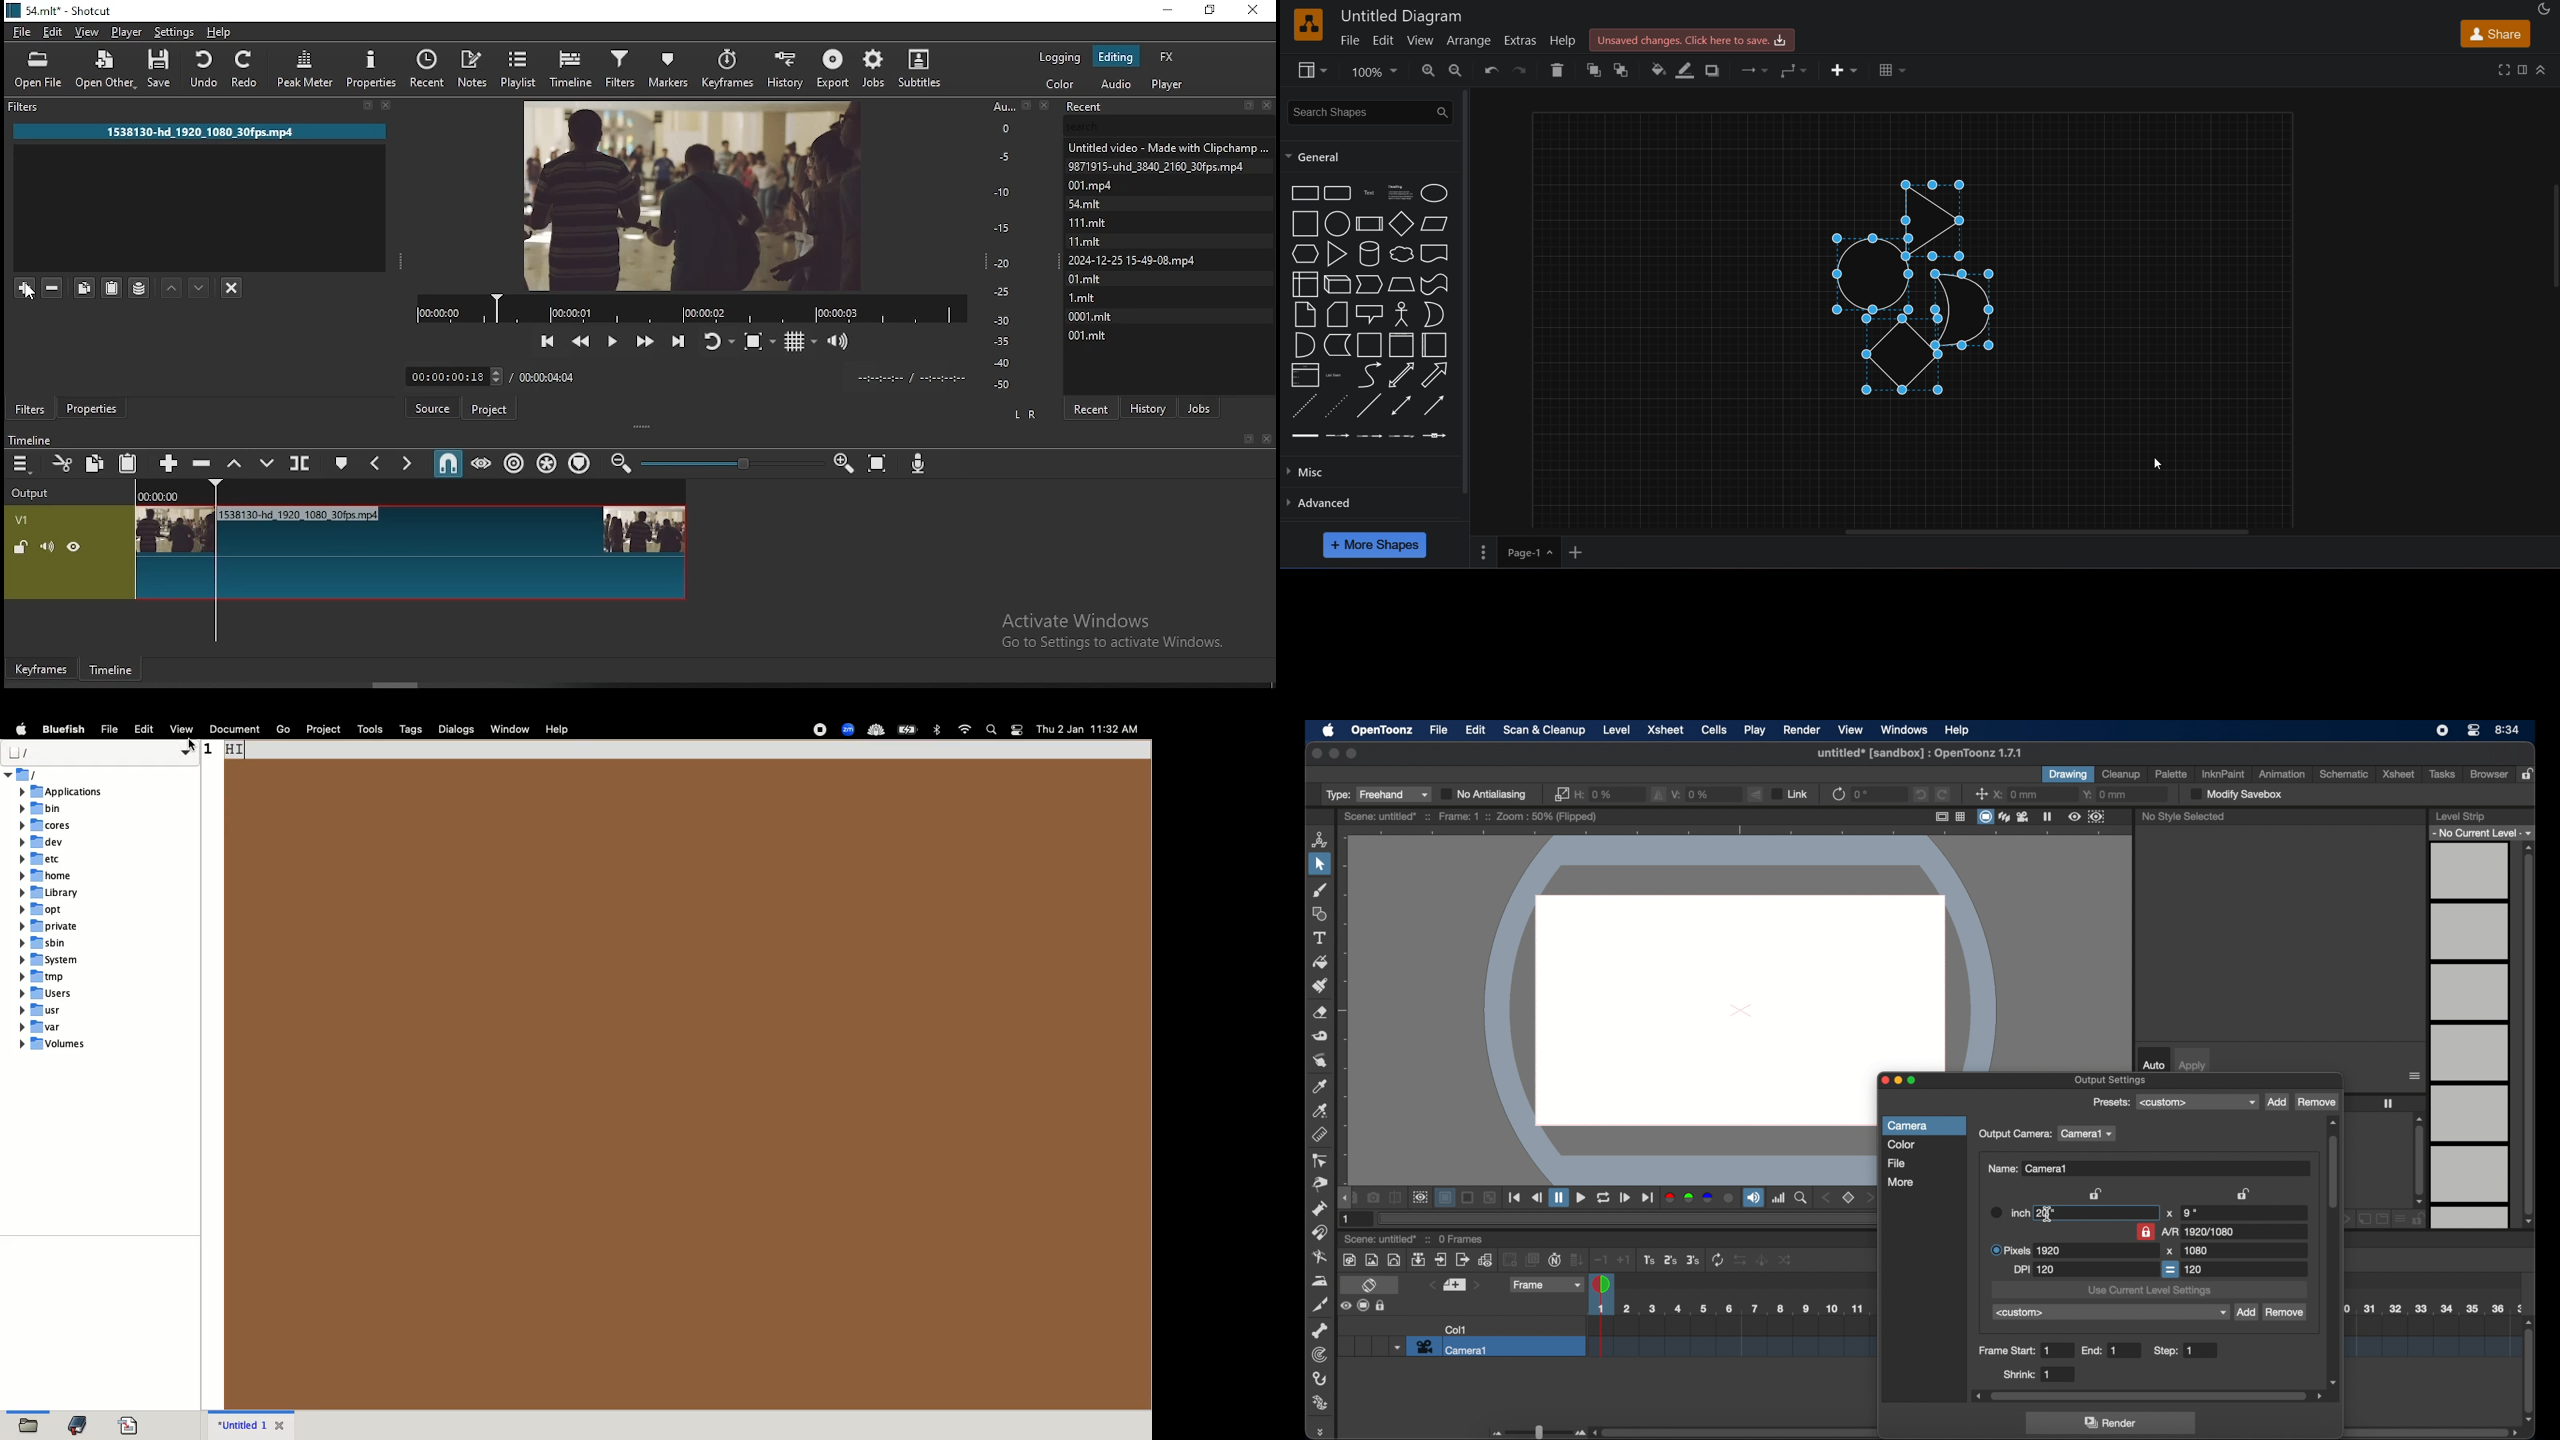  I want to click on open file, so click(37, 69).